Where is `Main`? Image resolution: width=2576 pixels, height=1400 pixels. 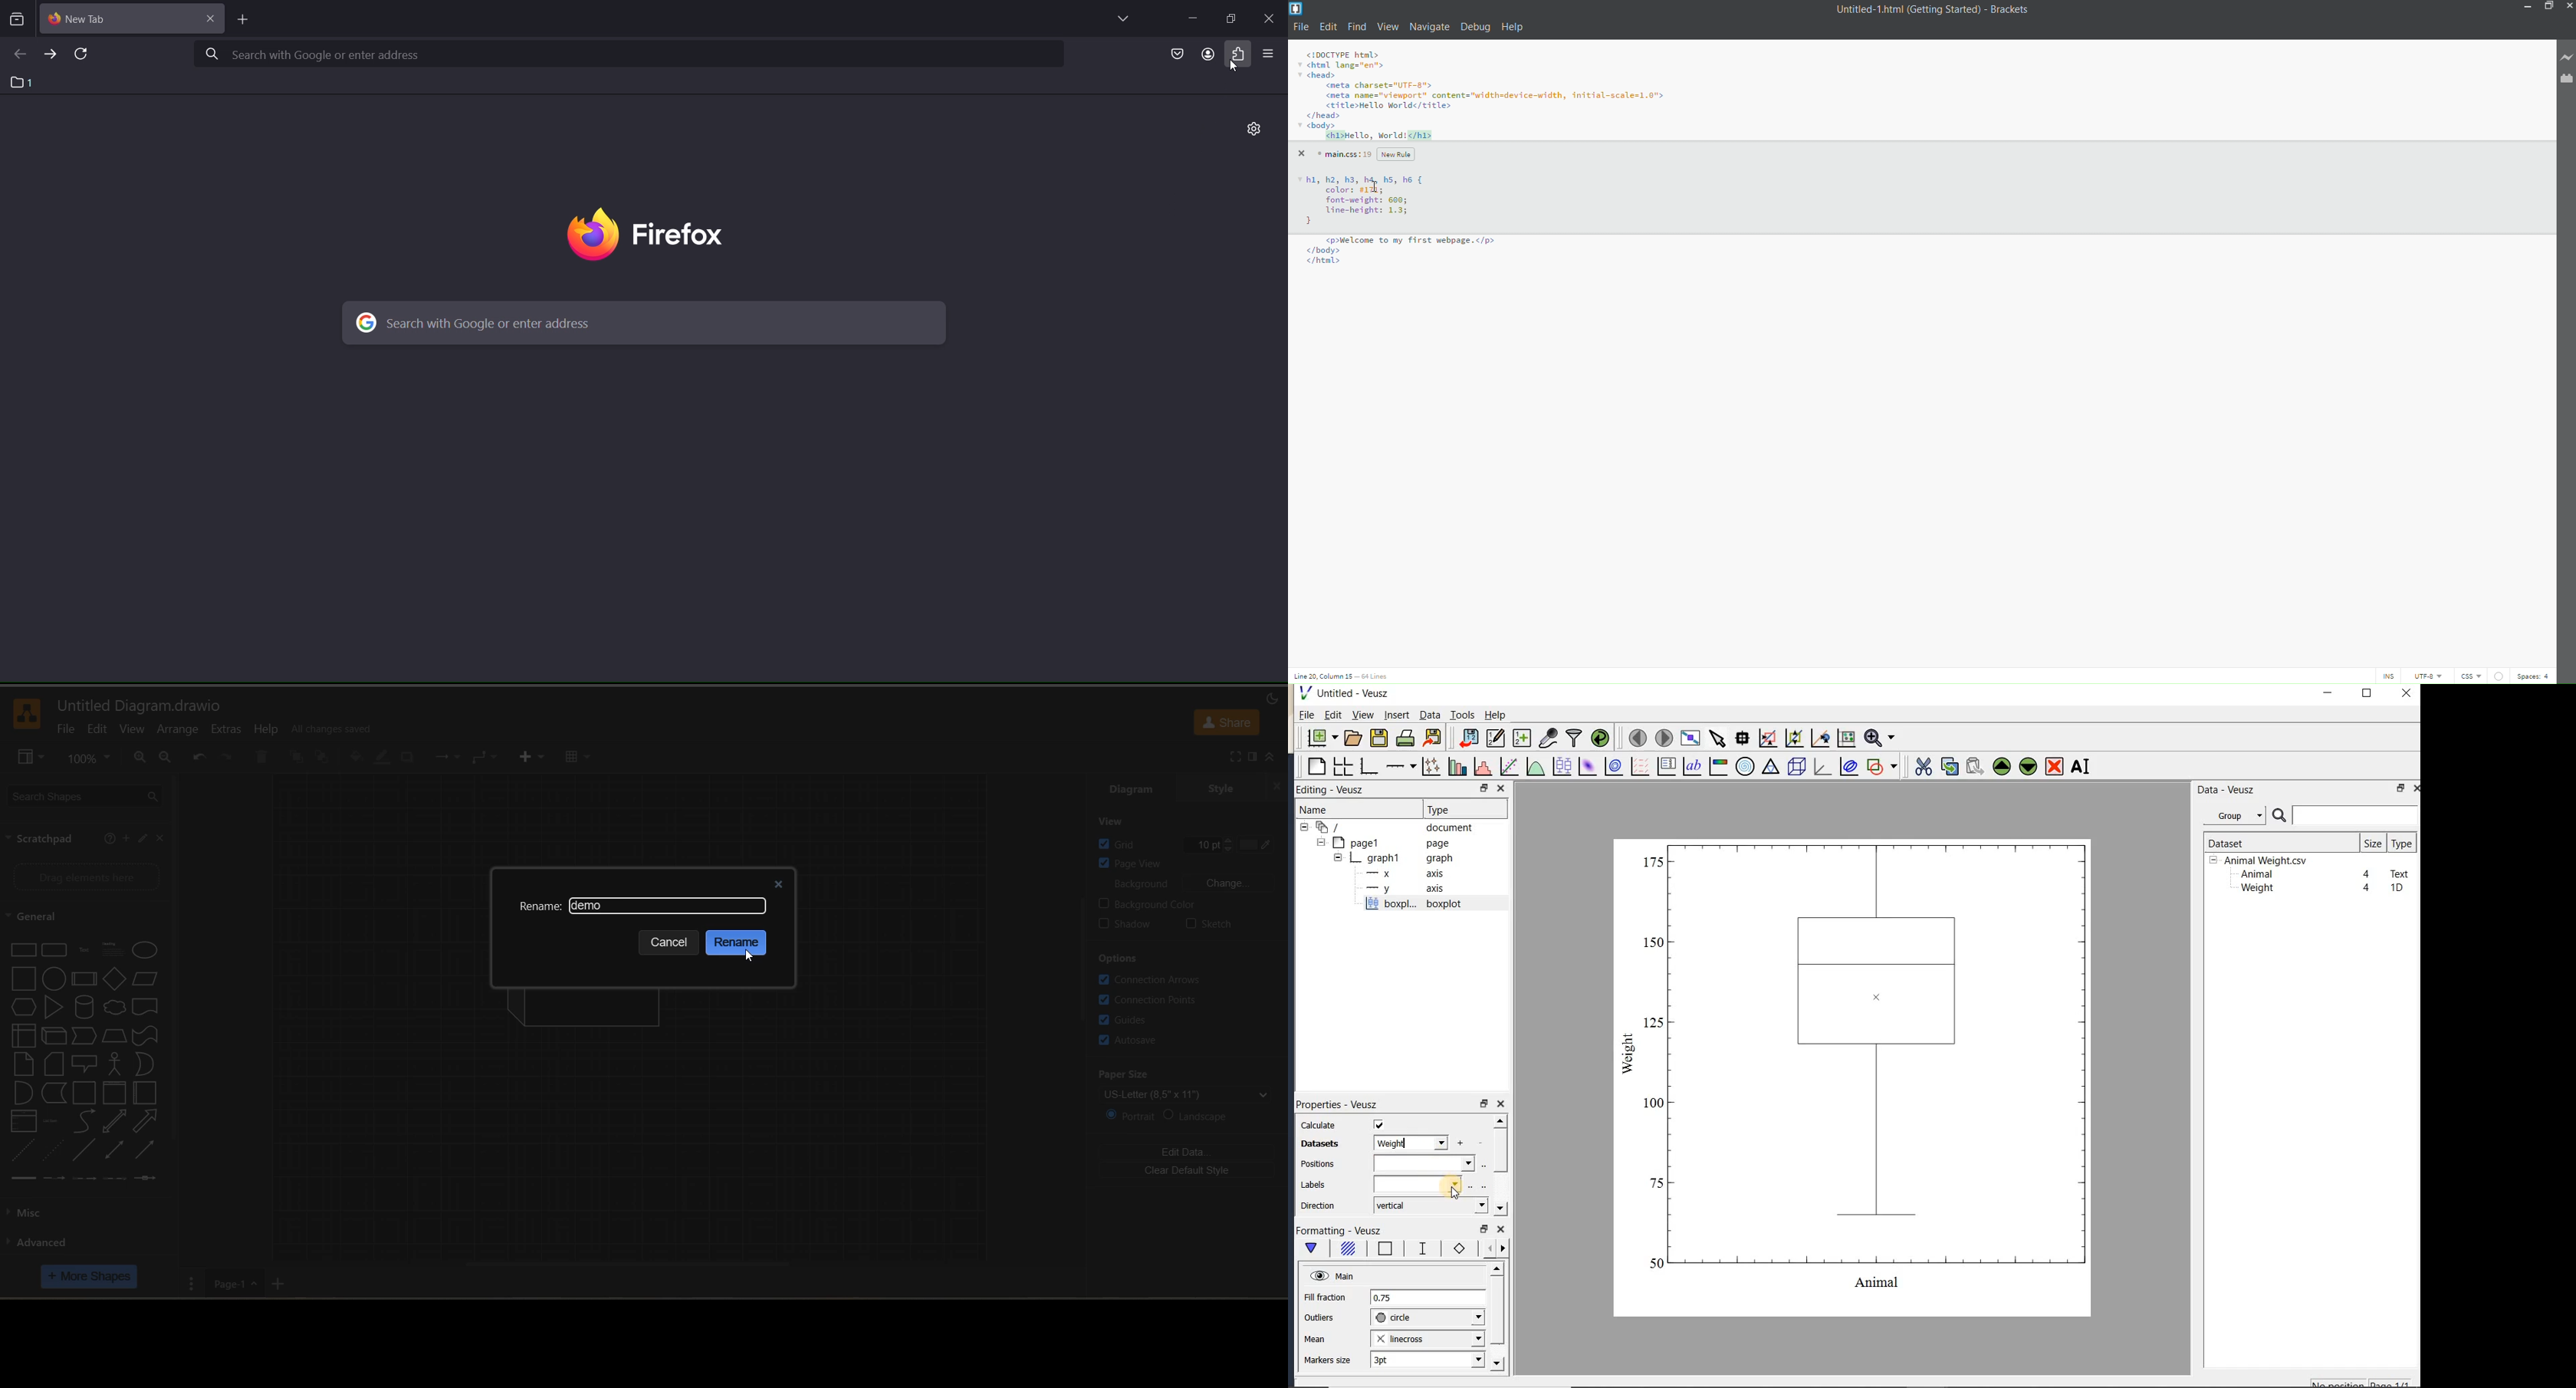 Main is located at coordinates (1332, 1275).